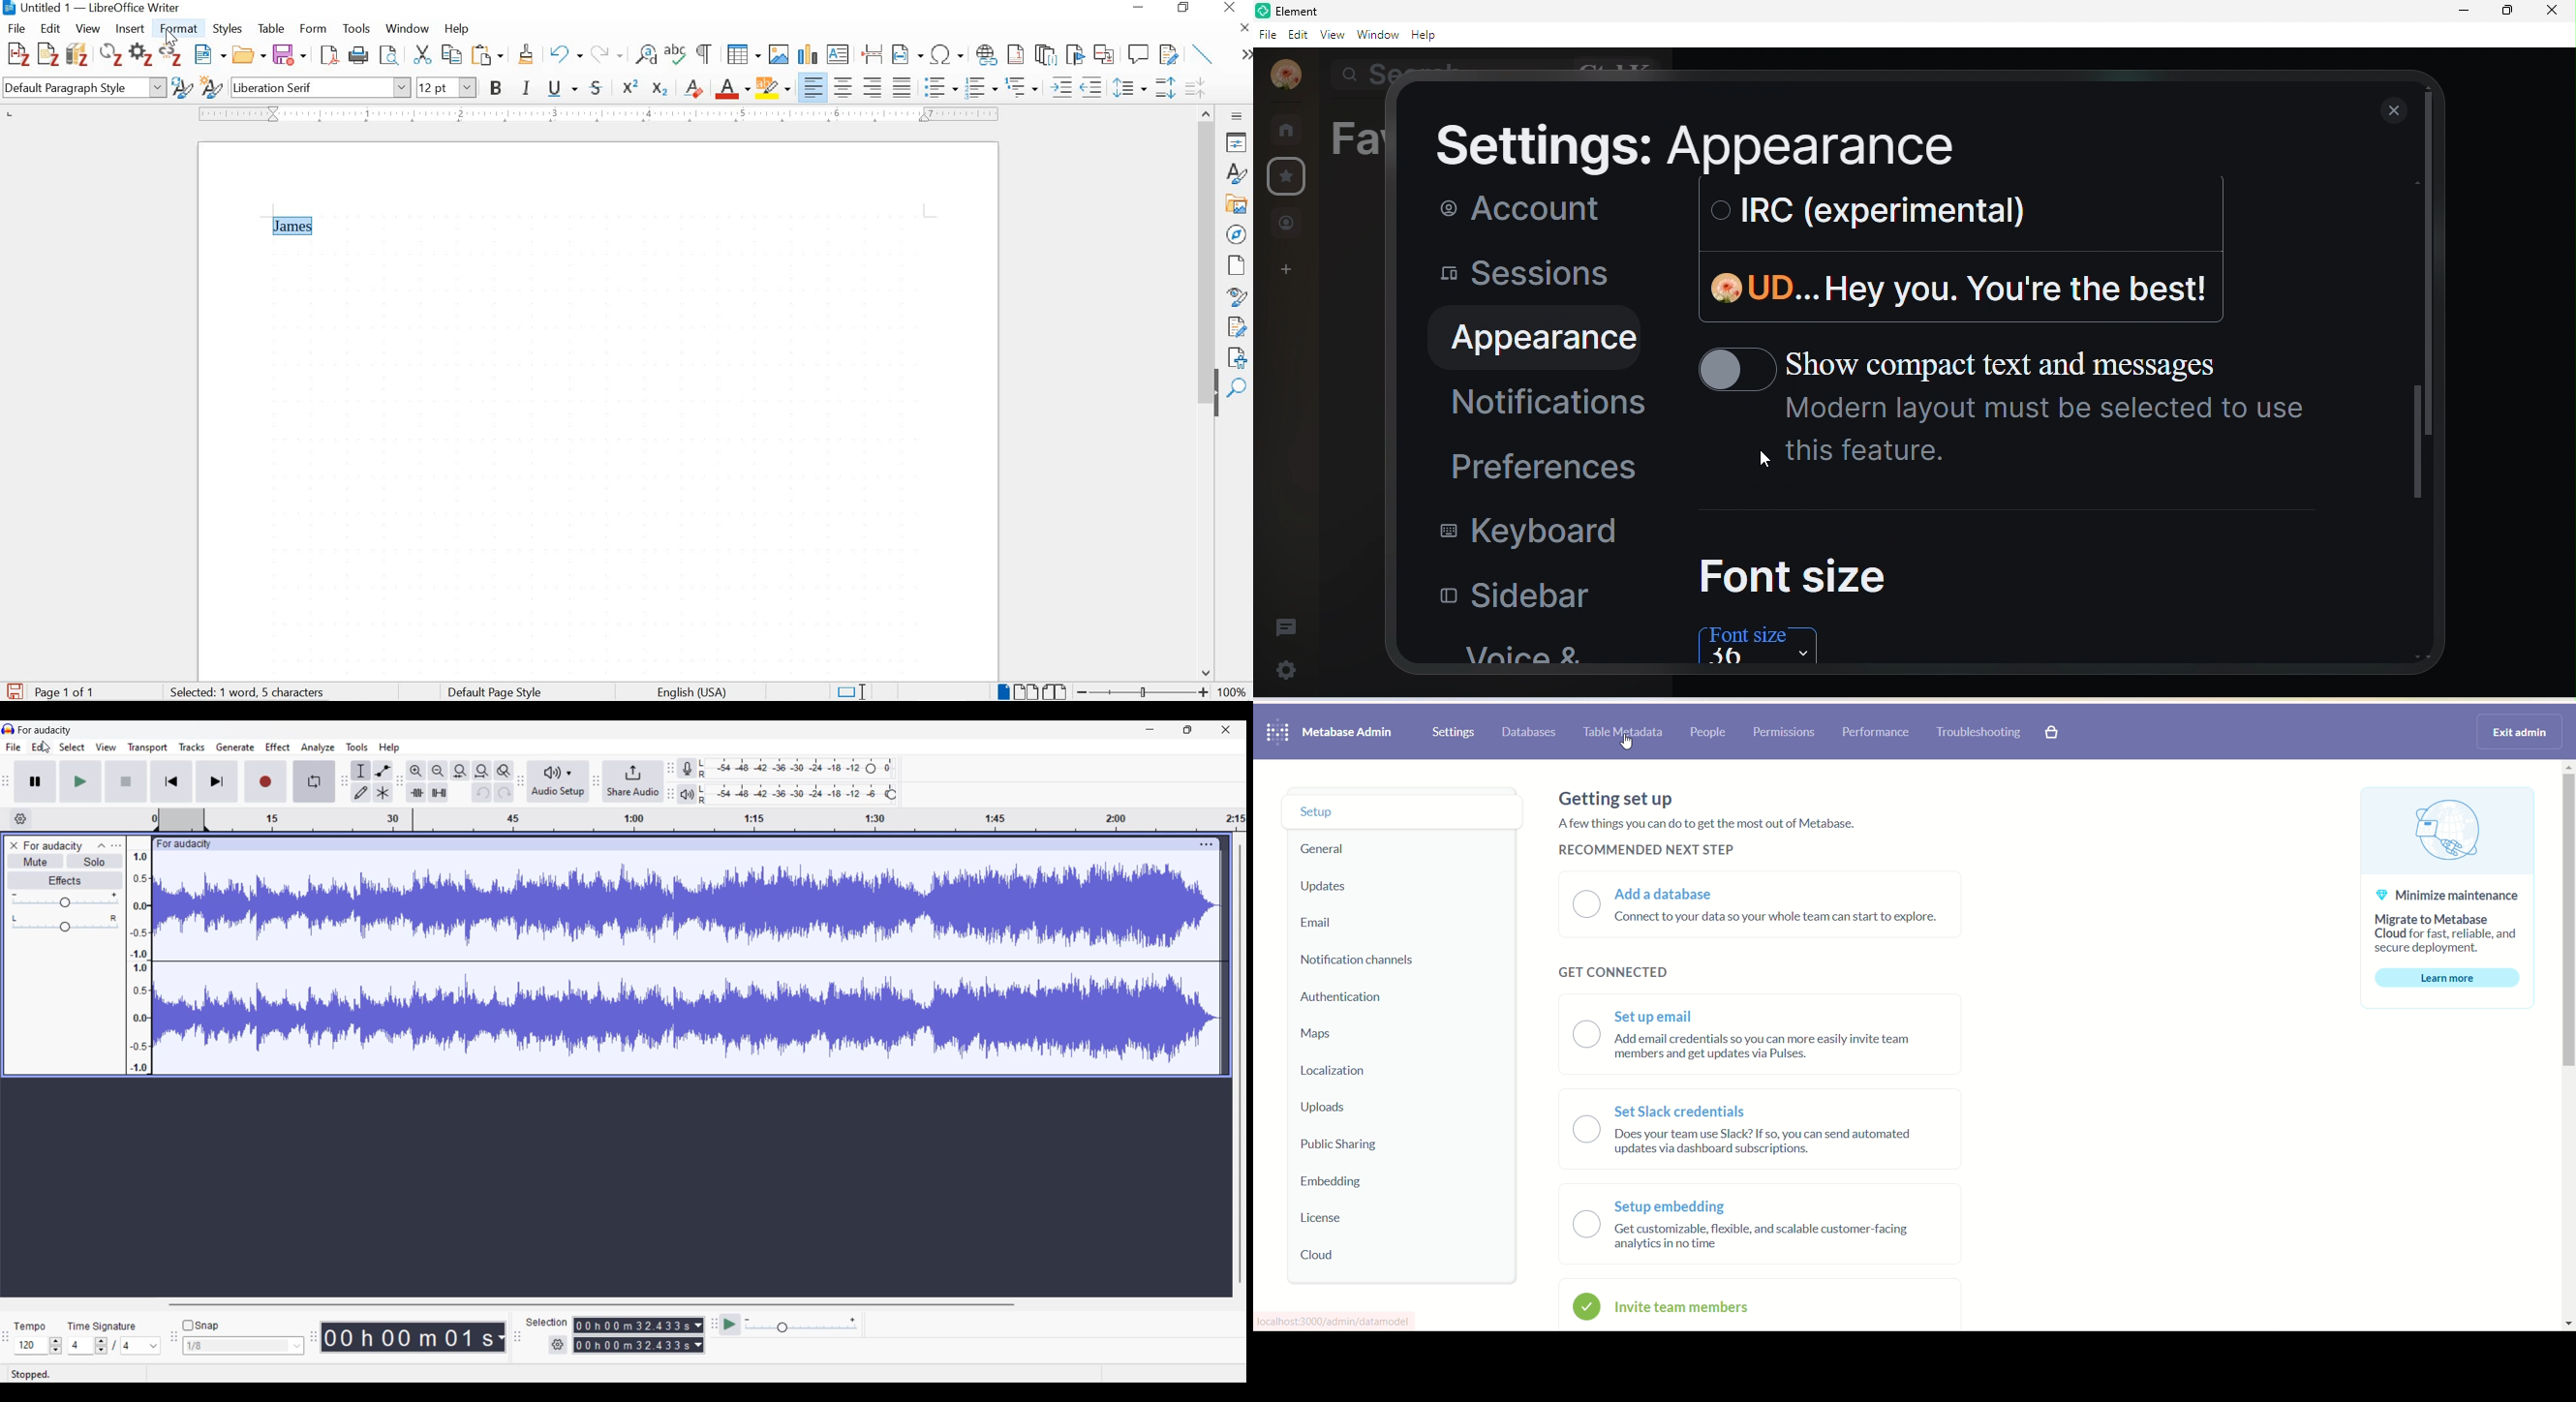 This screenshot has width=2576, height=1428. Describe the element at coordinates (1380, 34) in the screenshot. I see `window` at that location.